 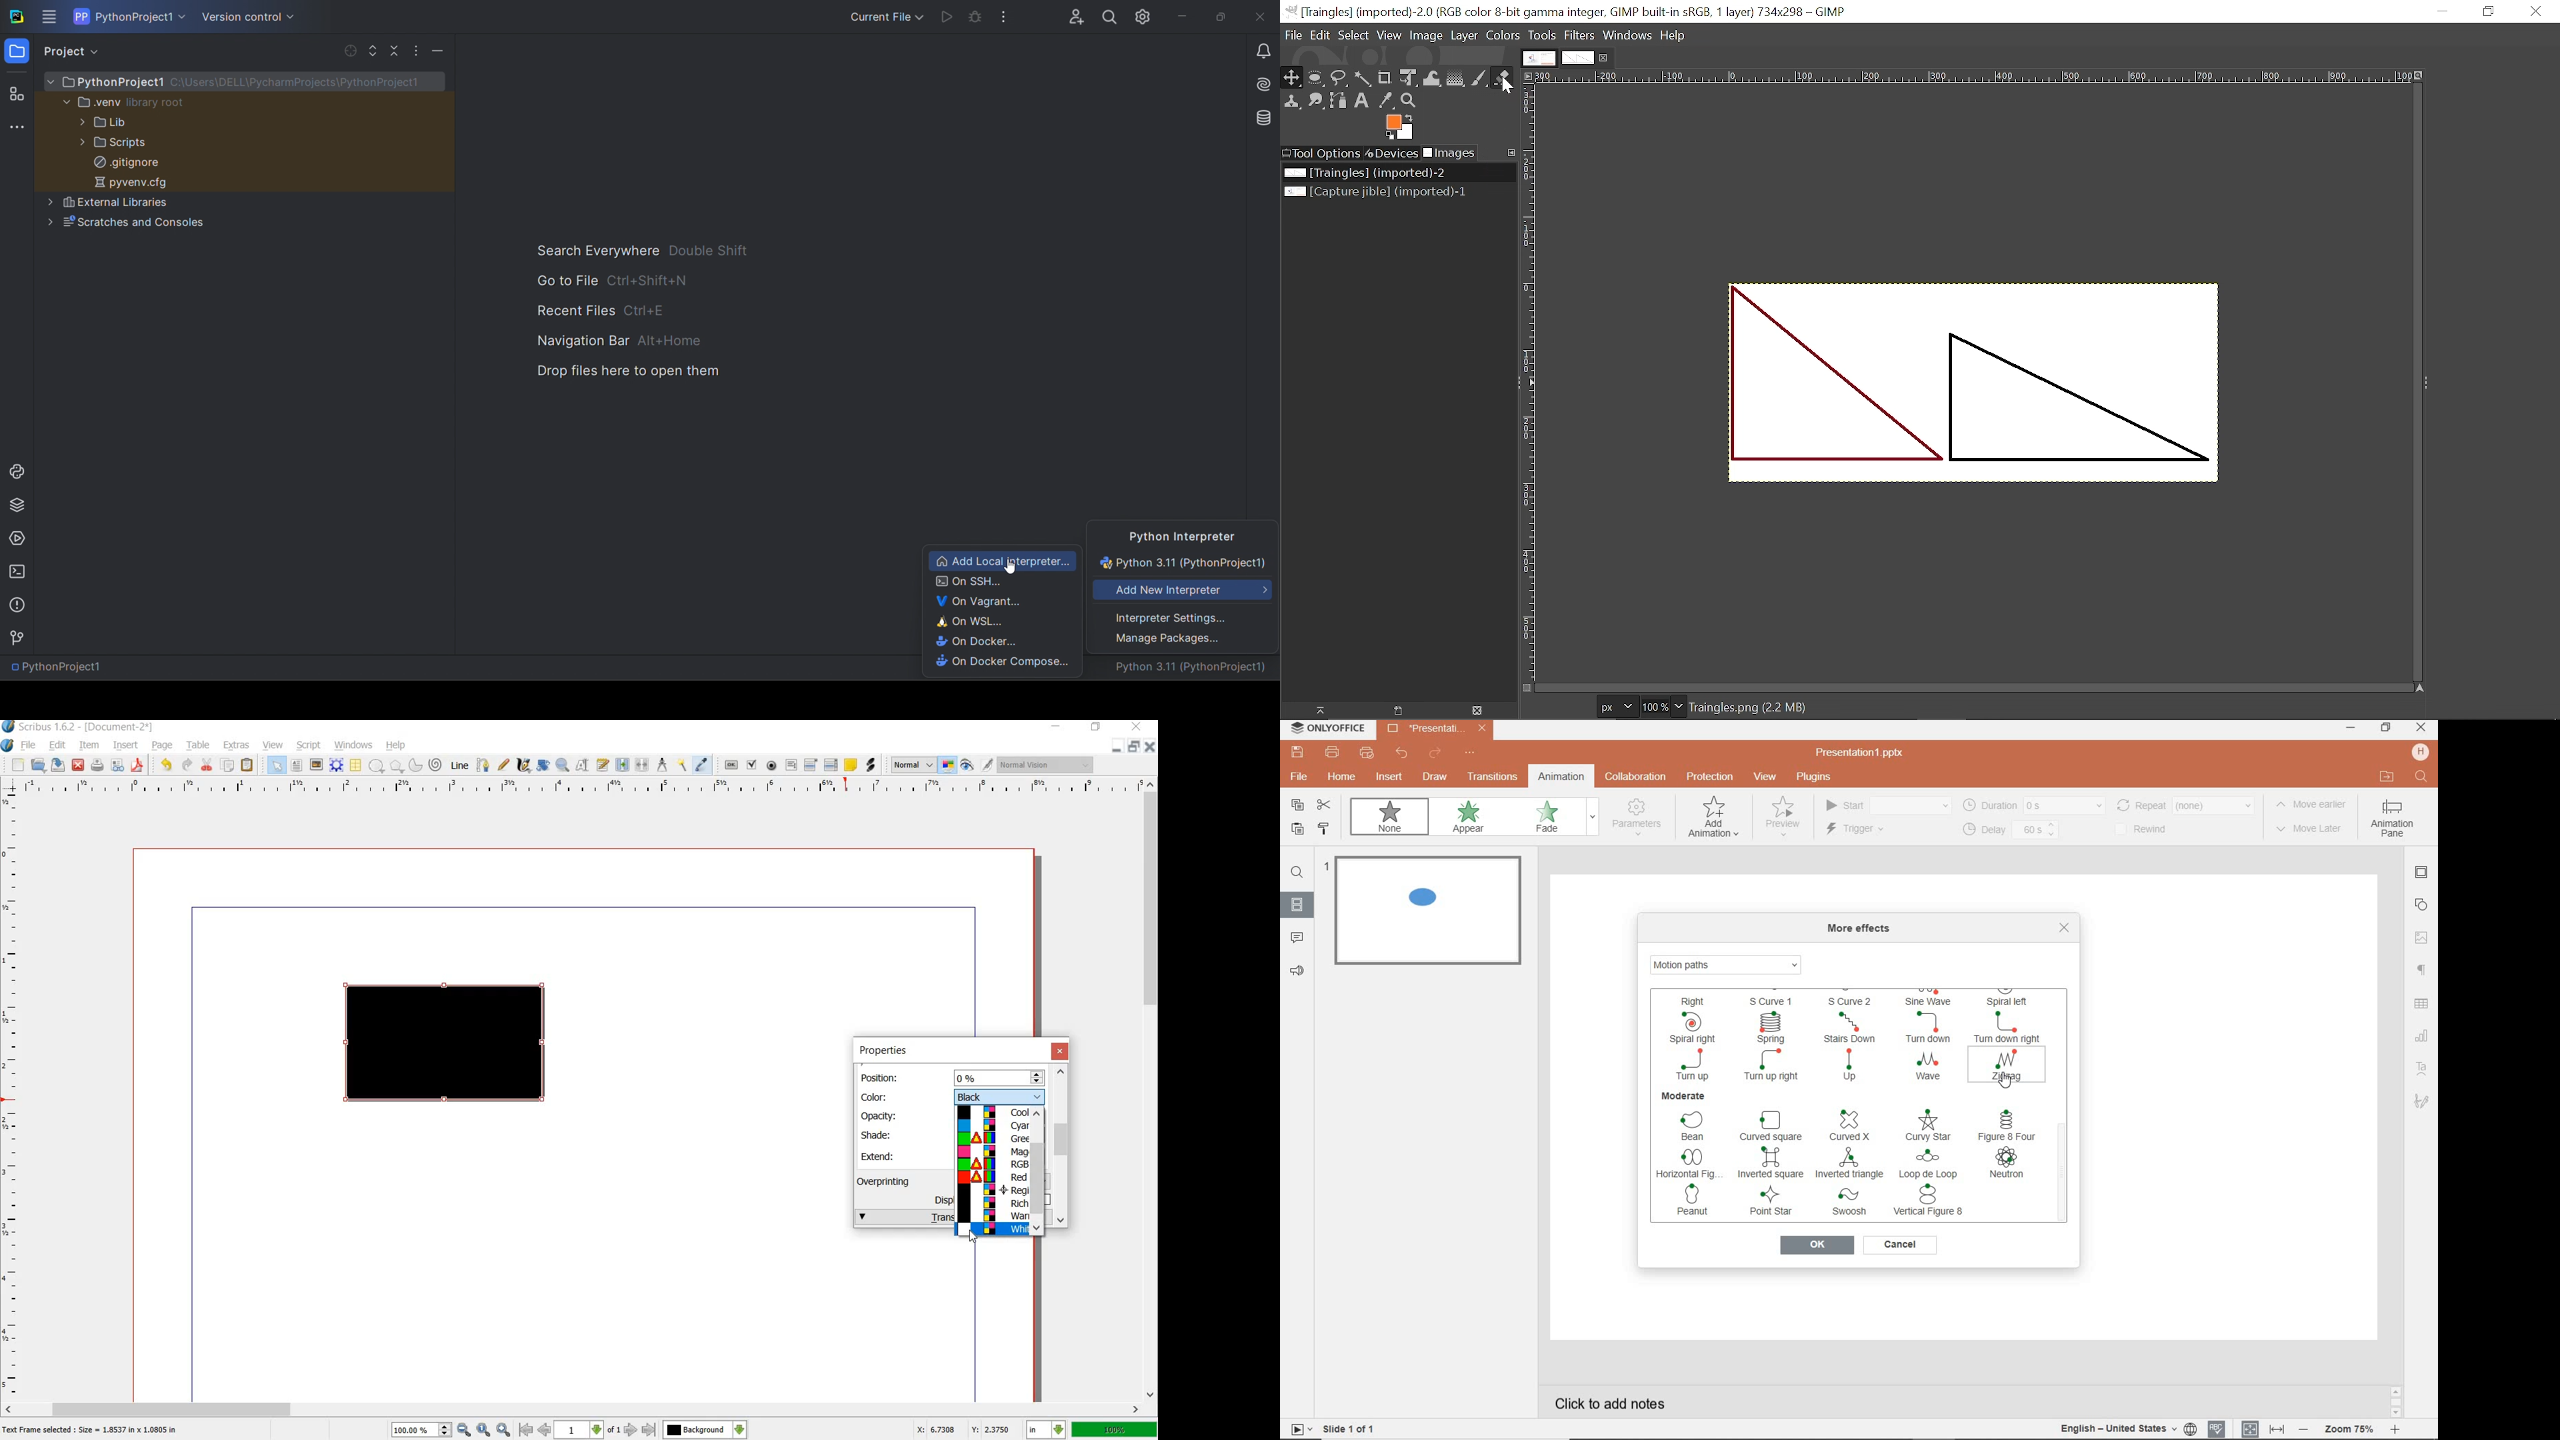 I want to click on Edit, so click(x=1320, y=34).